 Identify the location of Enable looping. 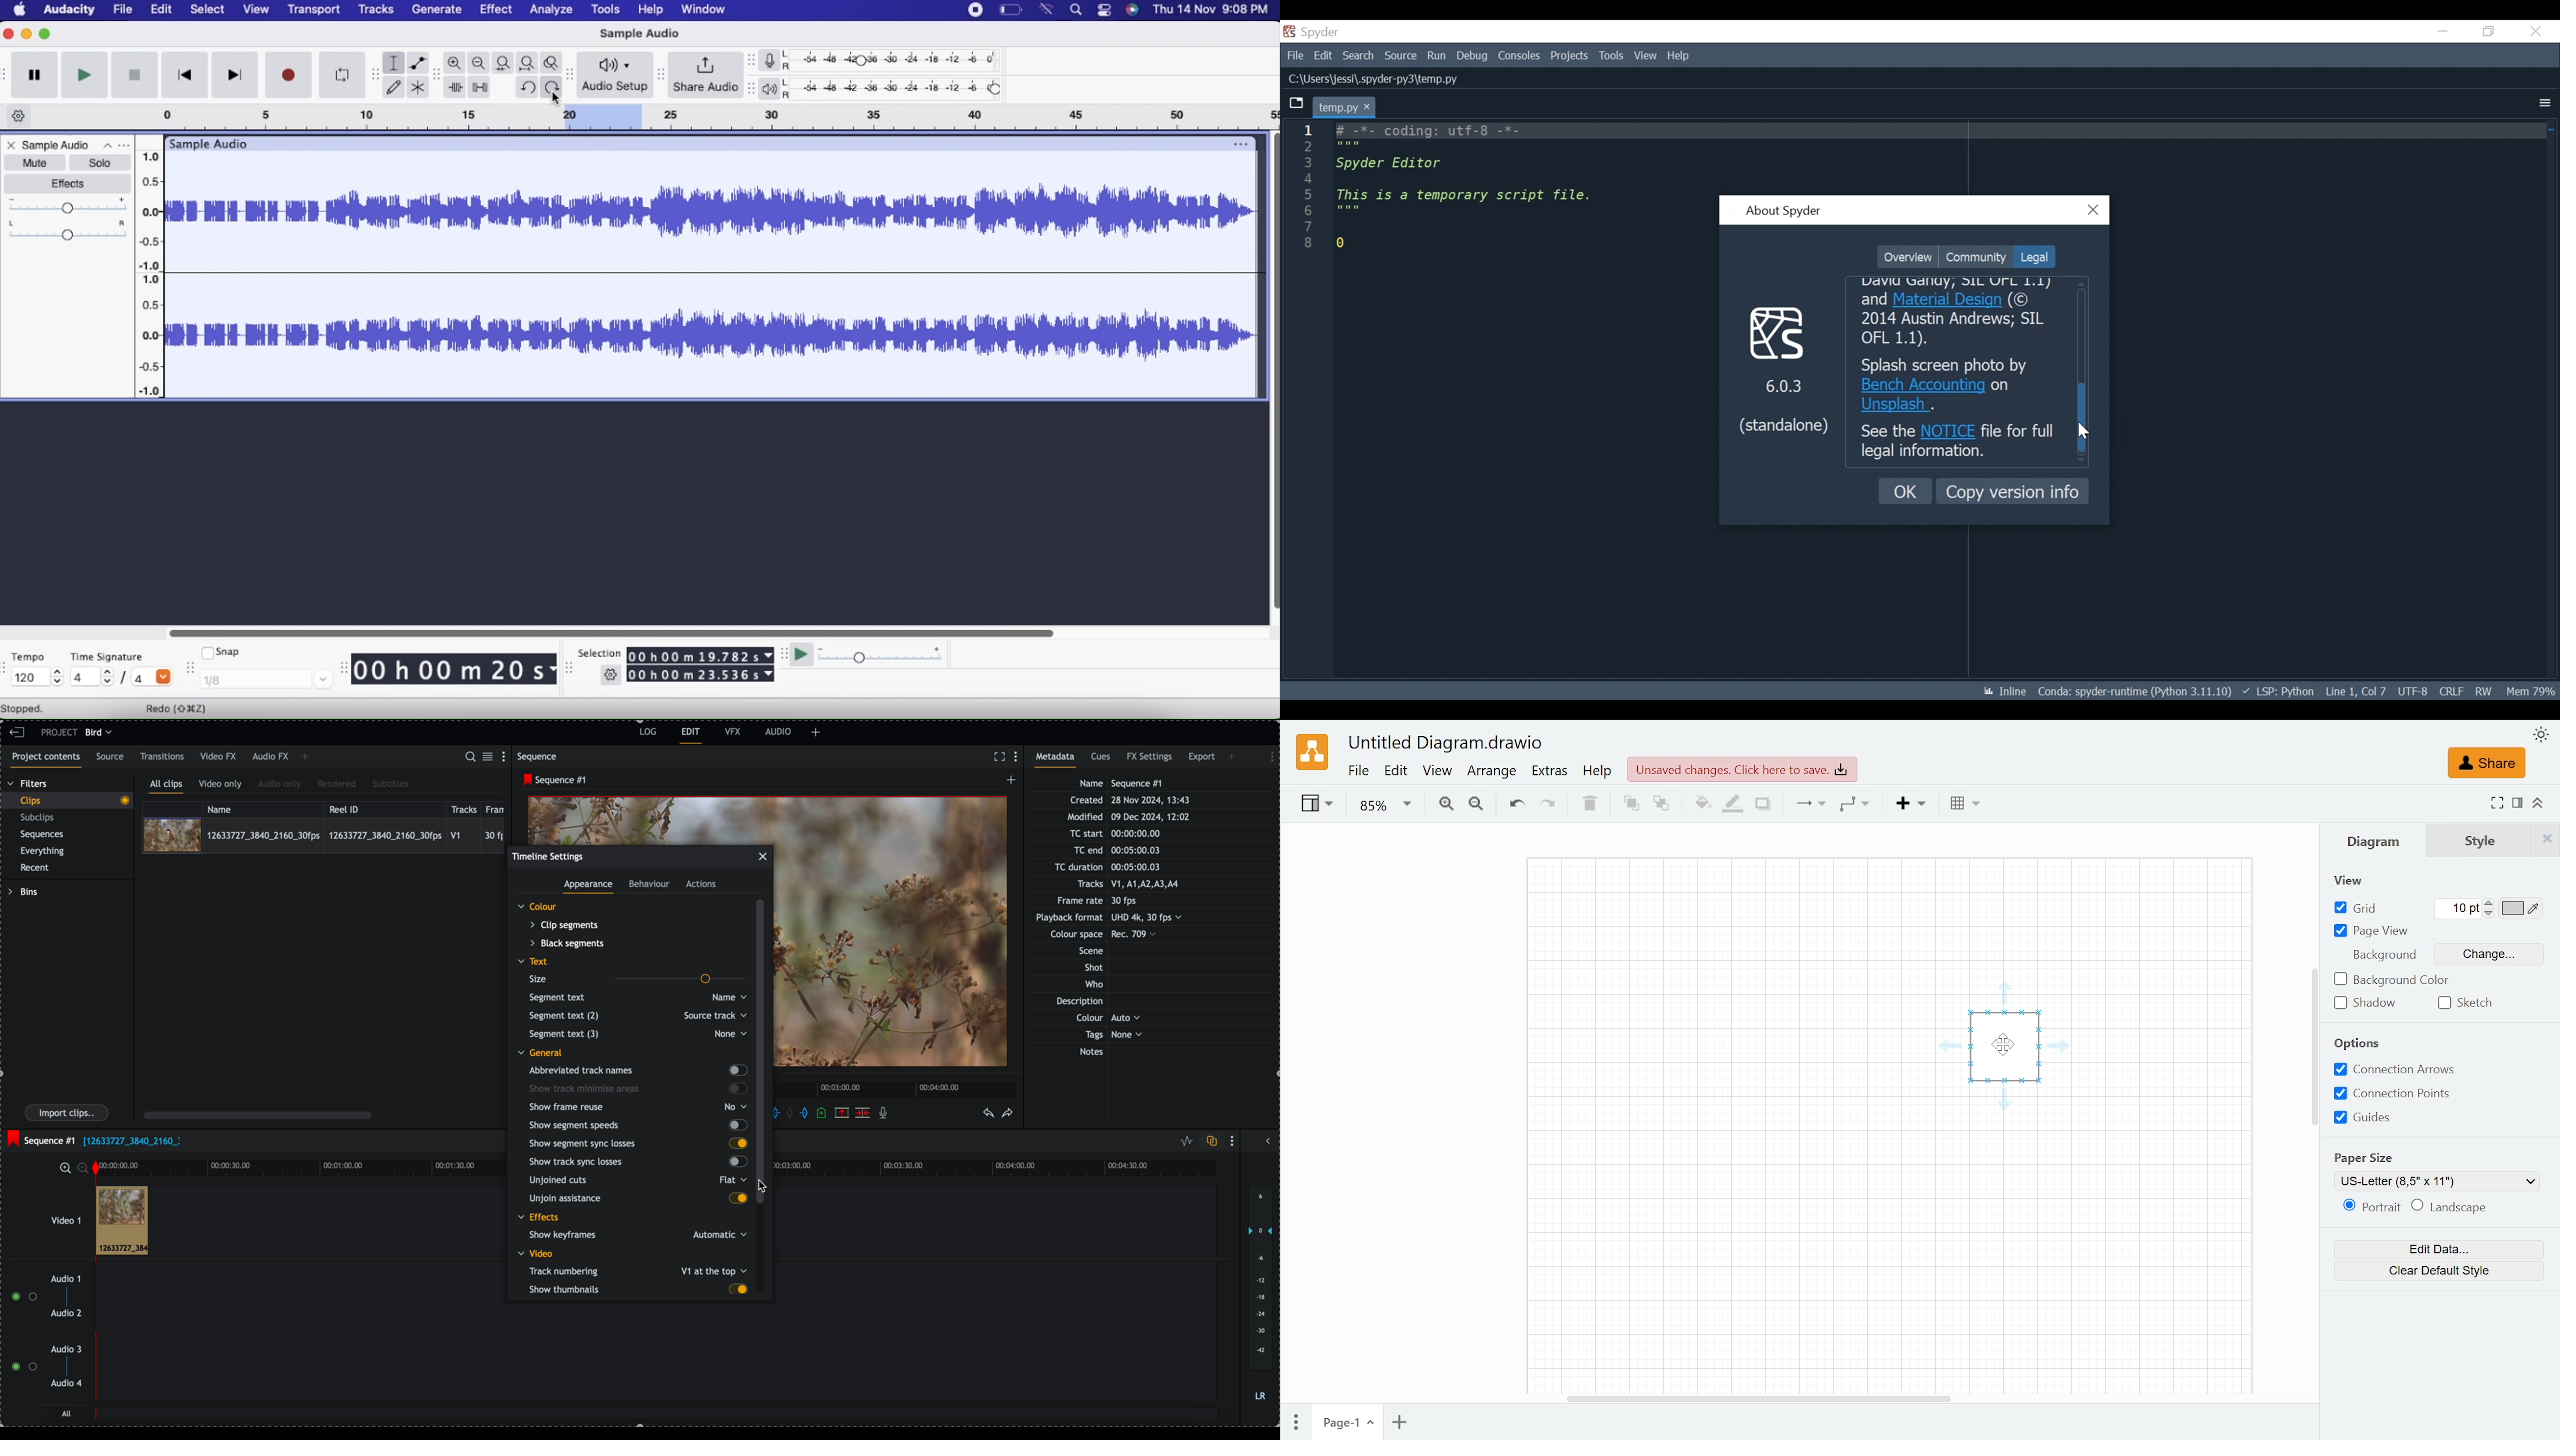
(344, 74).